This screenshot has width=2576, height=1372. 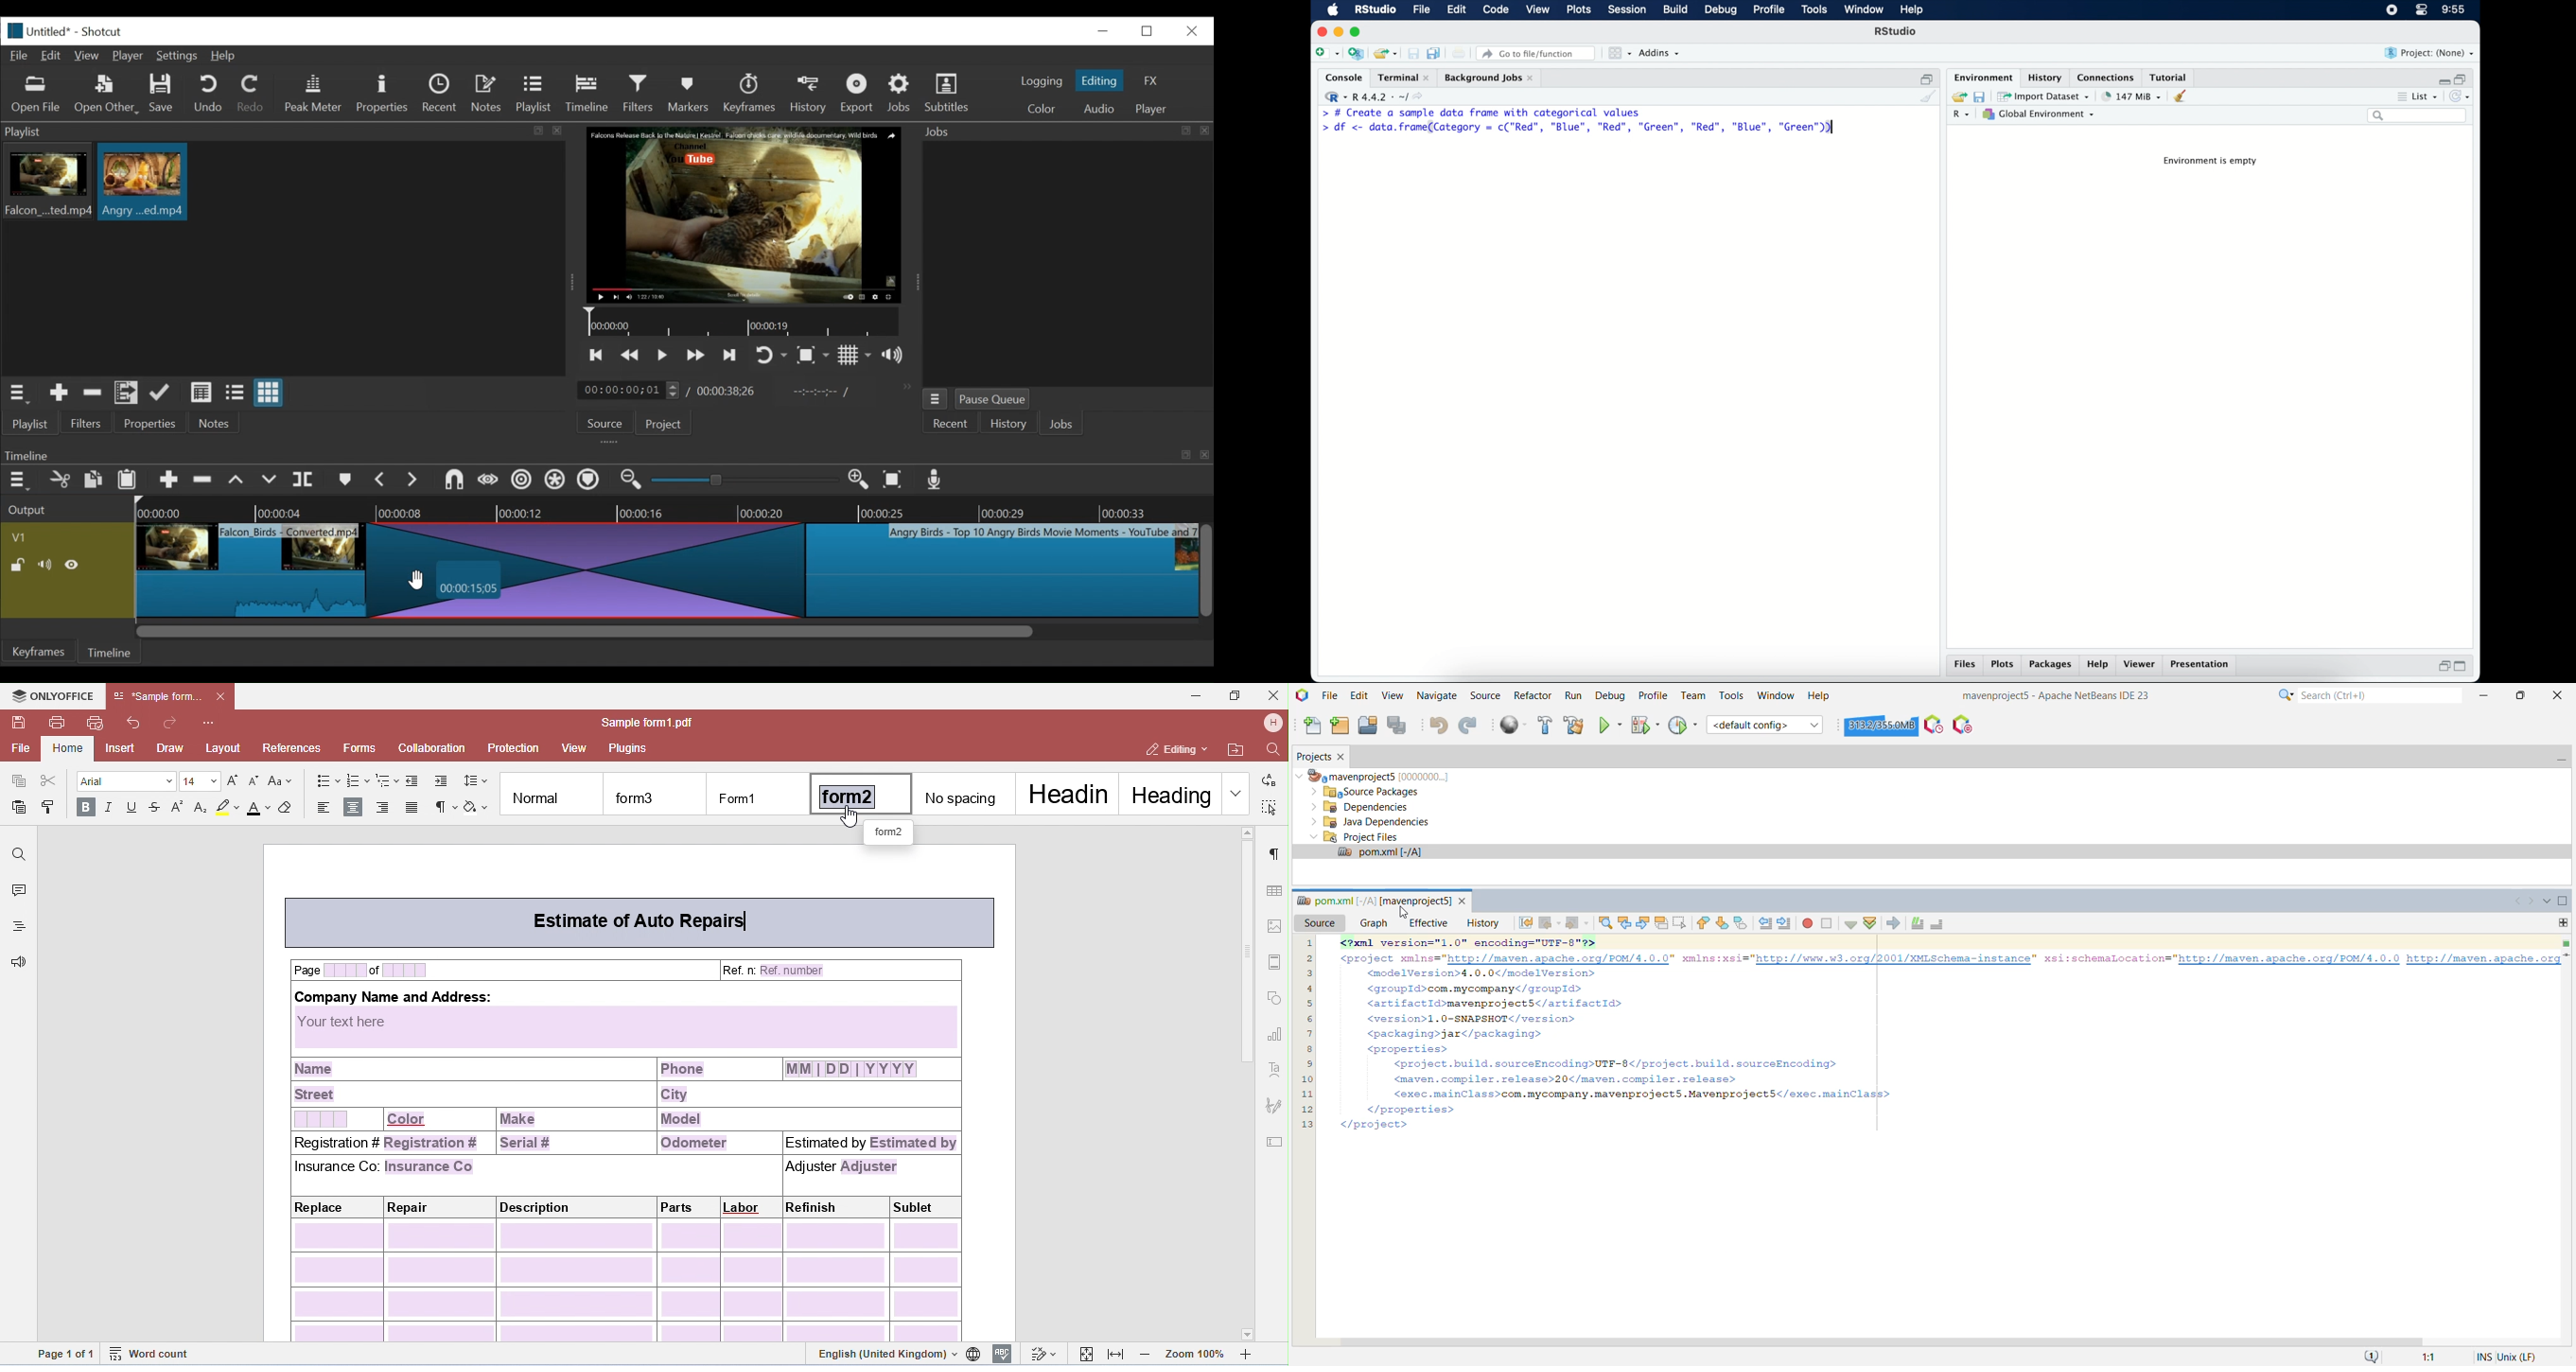 I want to click on restore down, so click(x=2443, y=666).